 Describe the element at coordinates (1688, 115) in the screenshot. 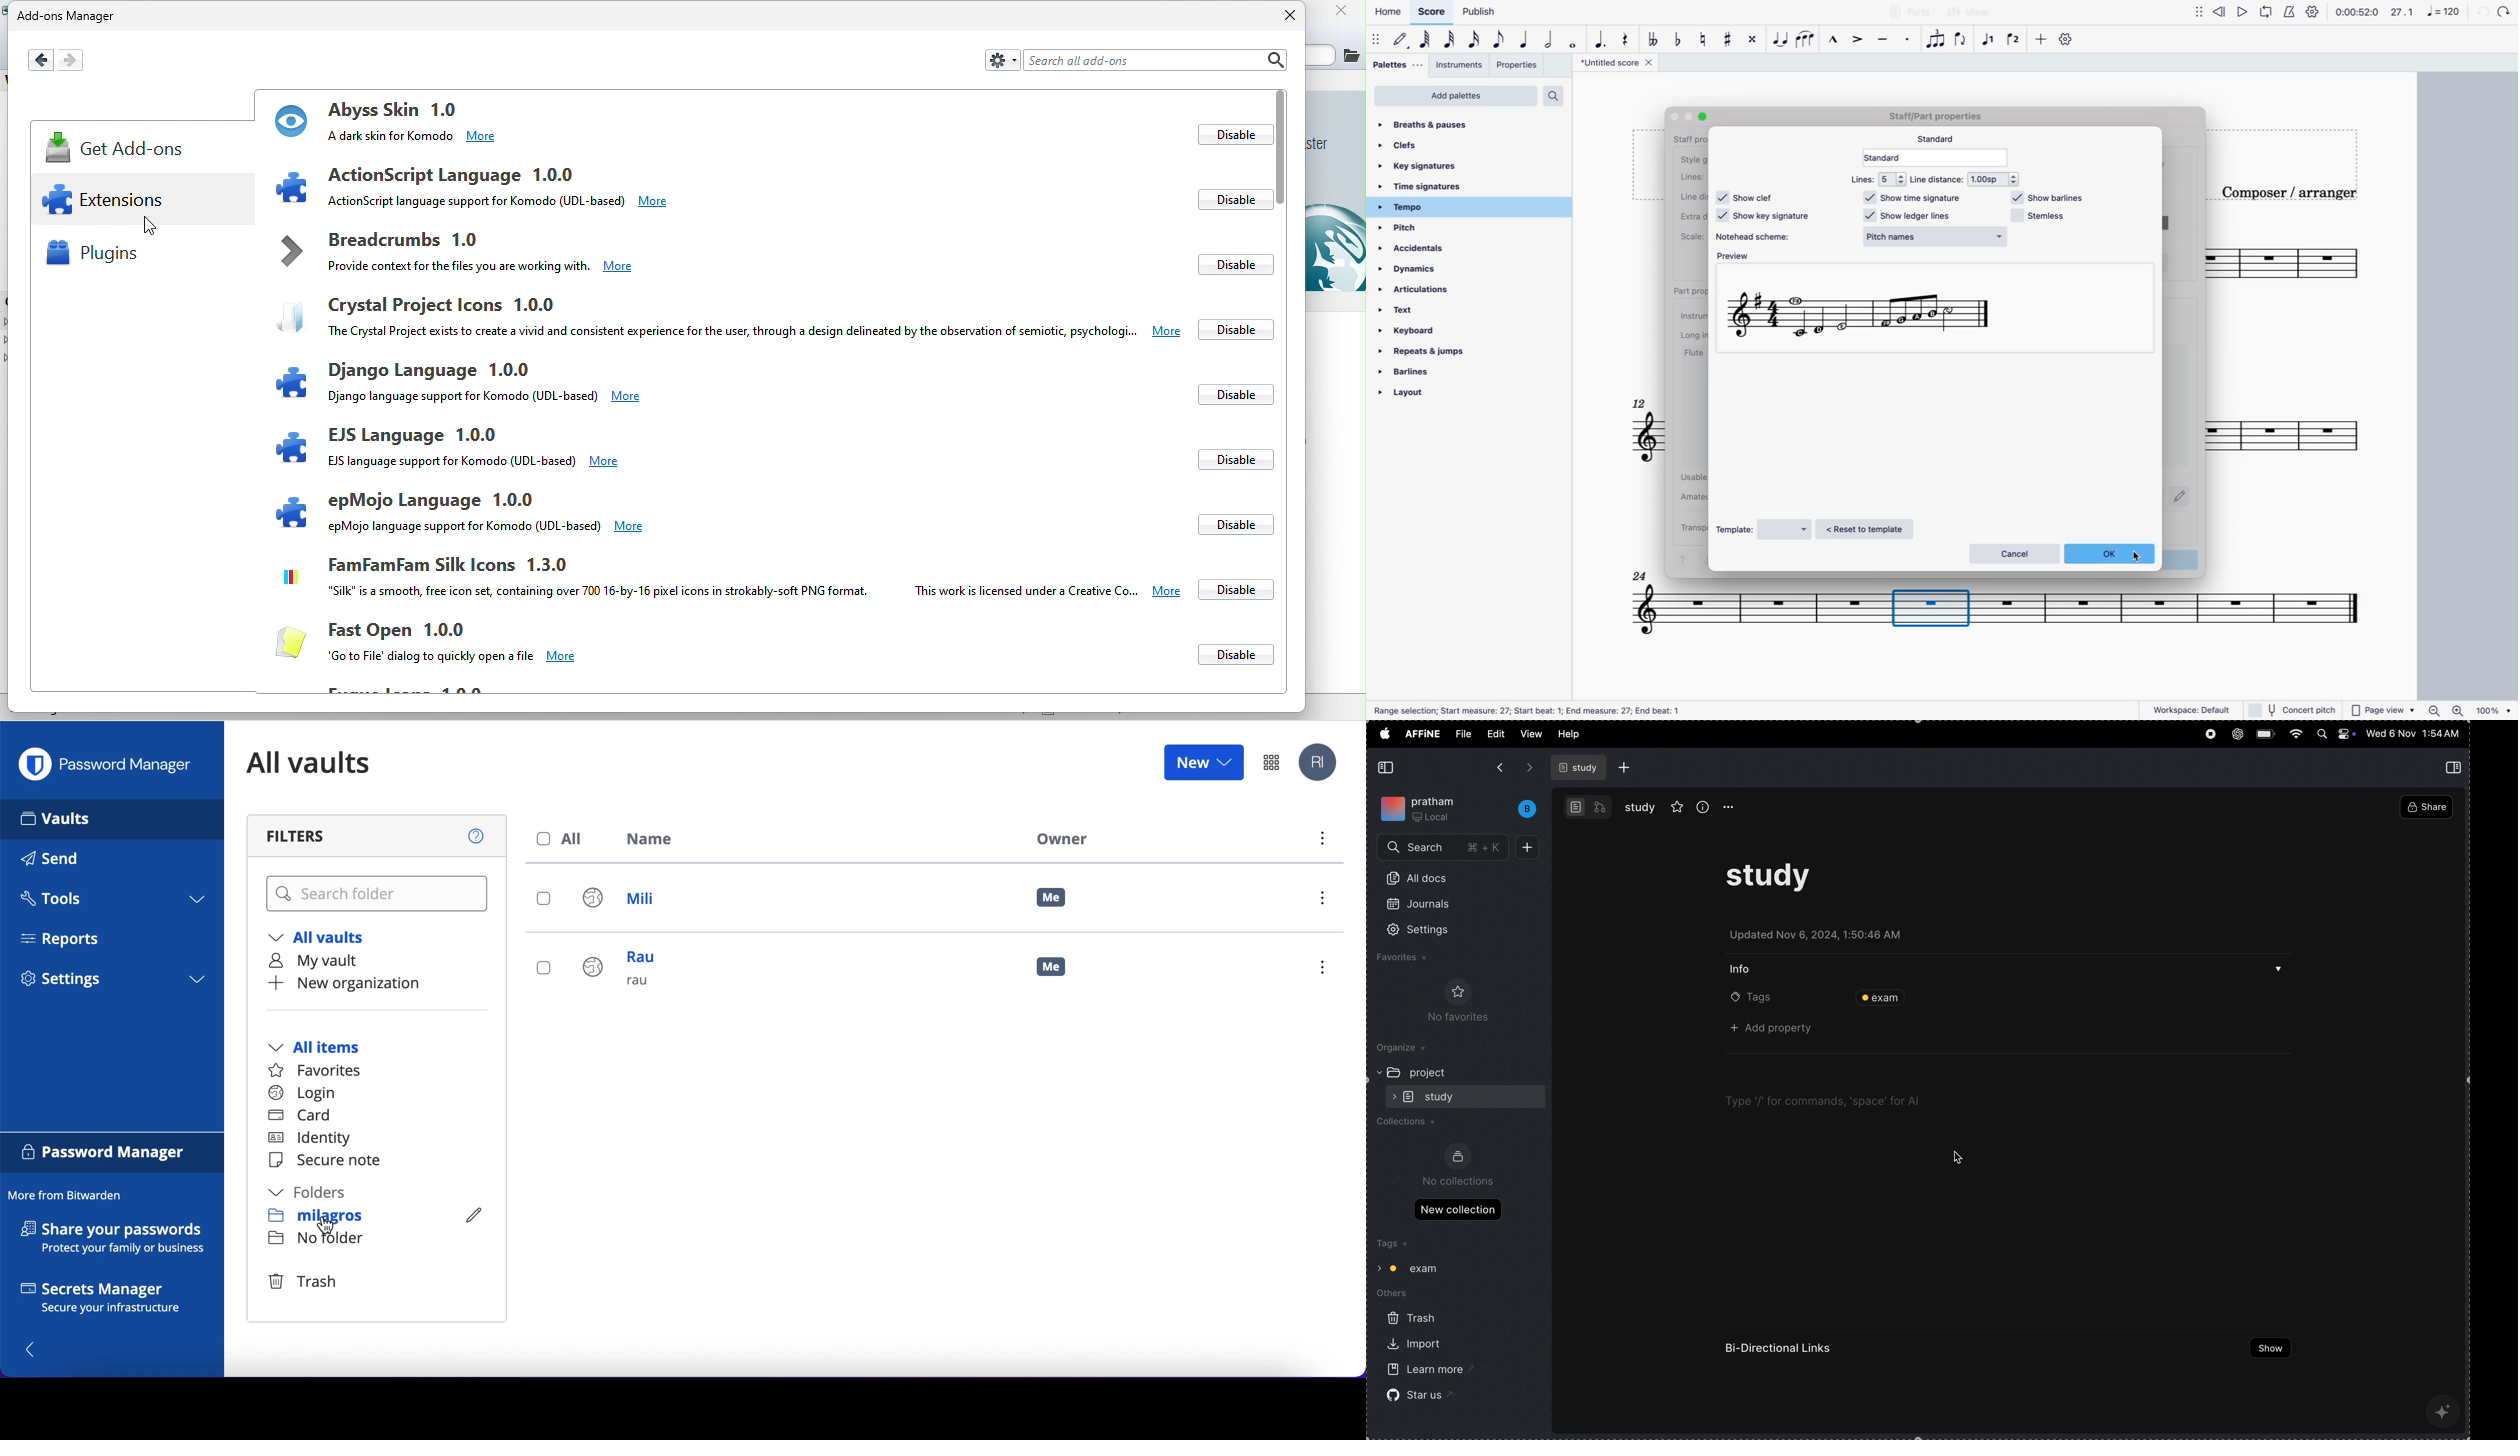

I see `` at that location.